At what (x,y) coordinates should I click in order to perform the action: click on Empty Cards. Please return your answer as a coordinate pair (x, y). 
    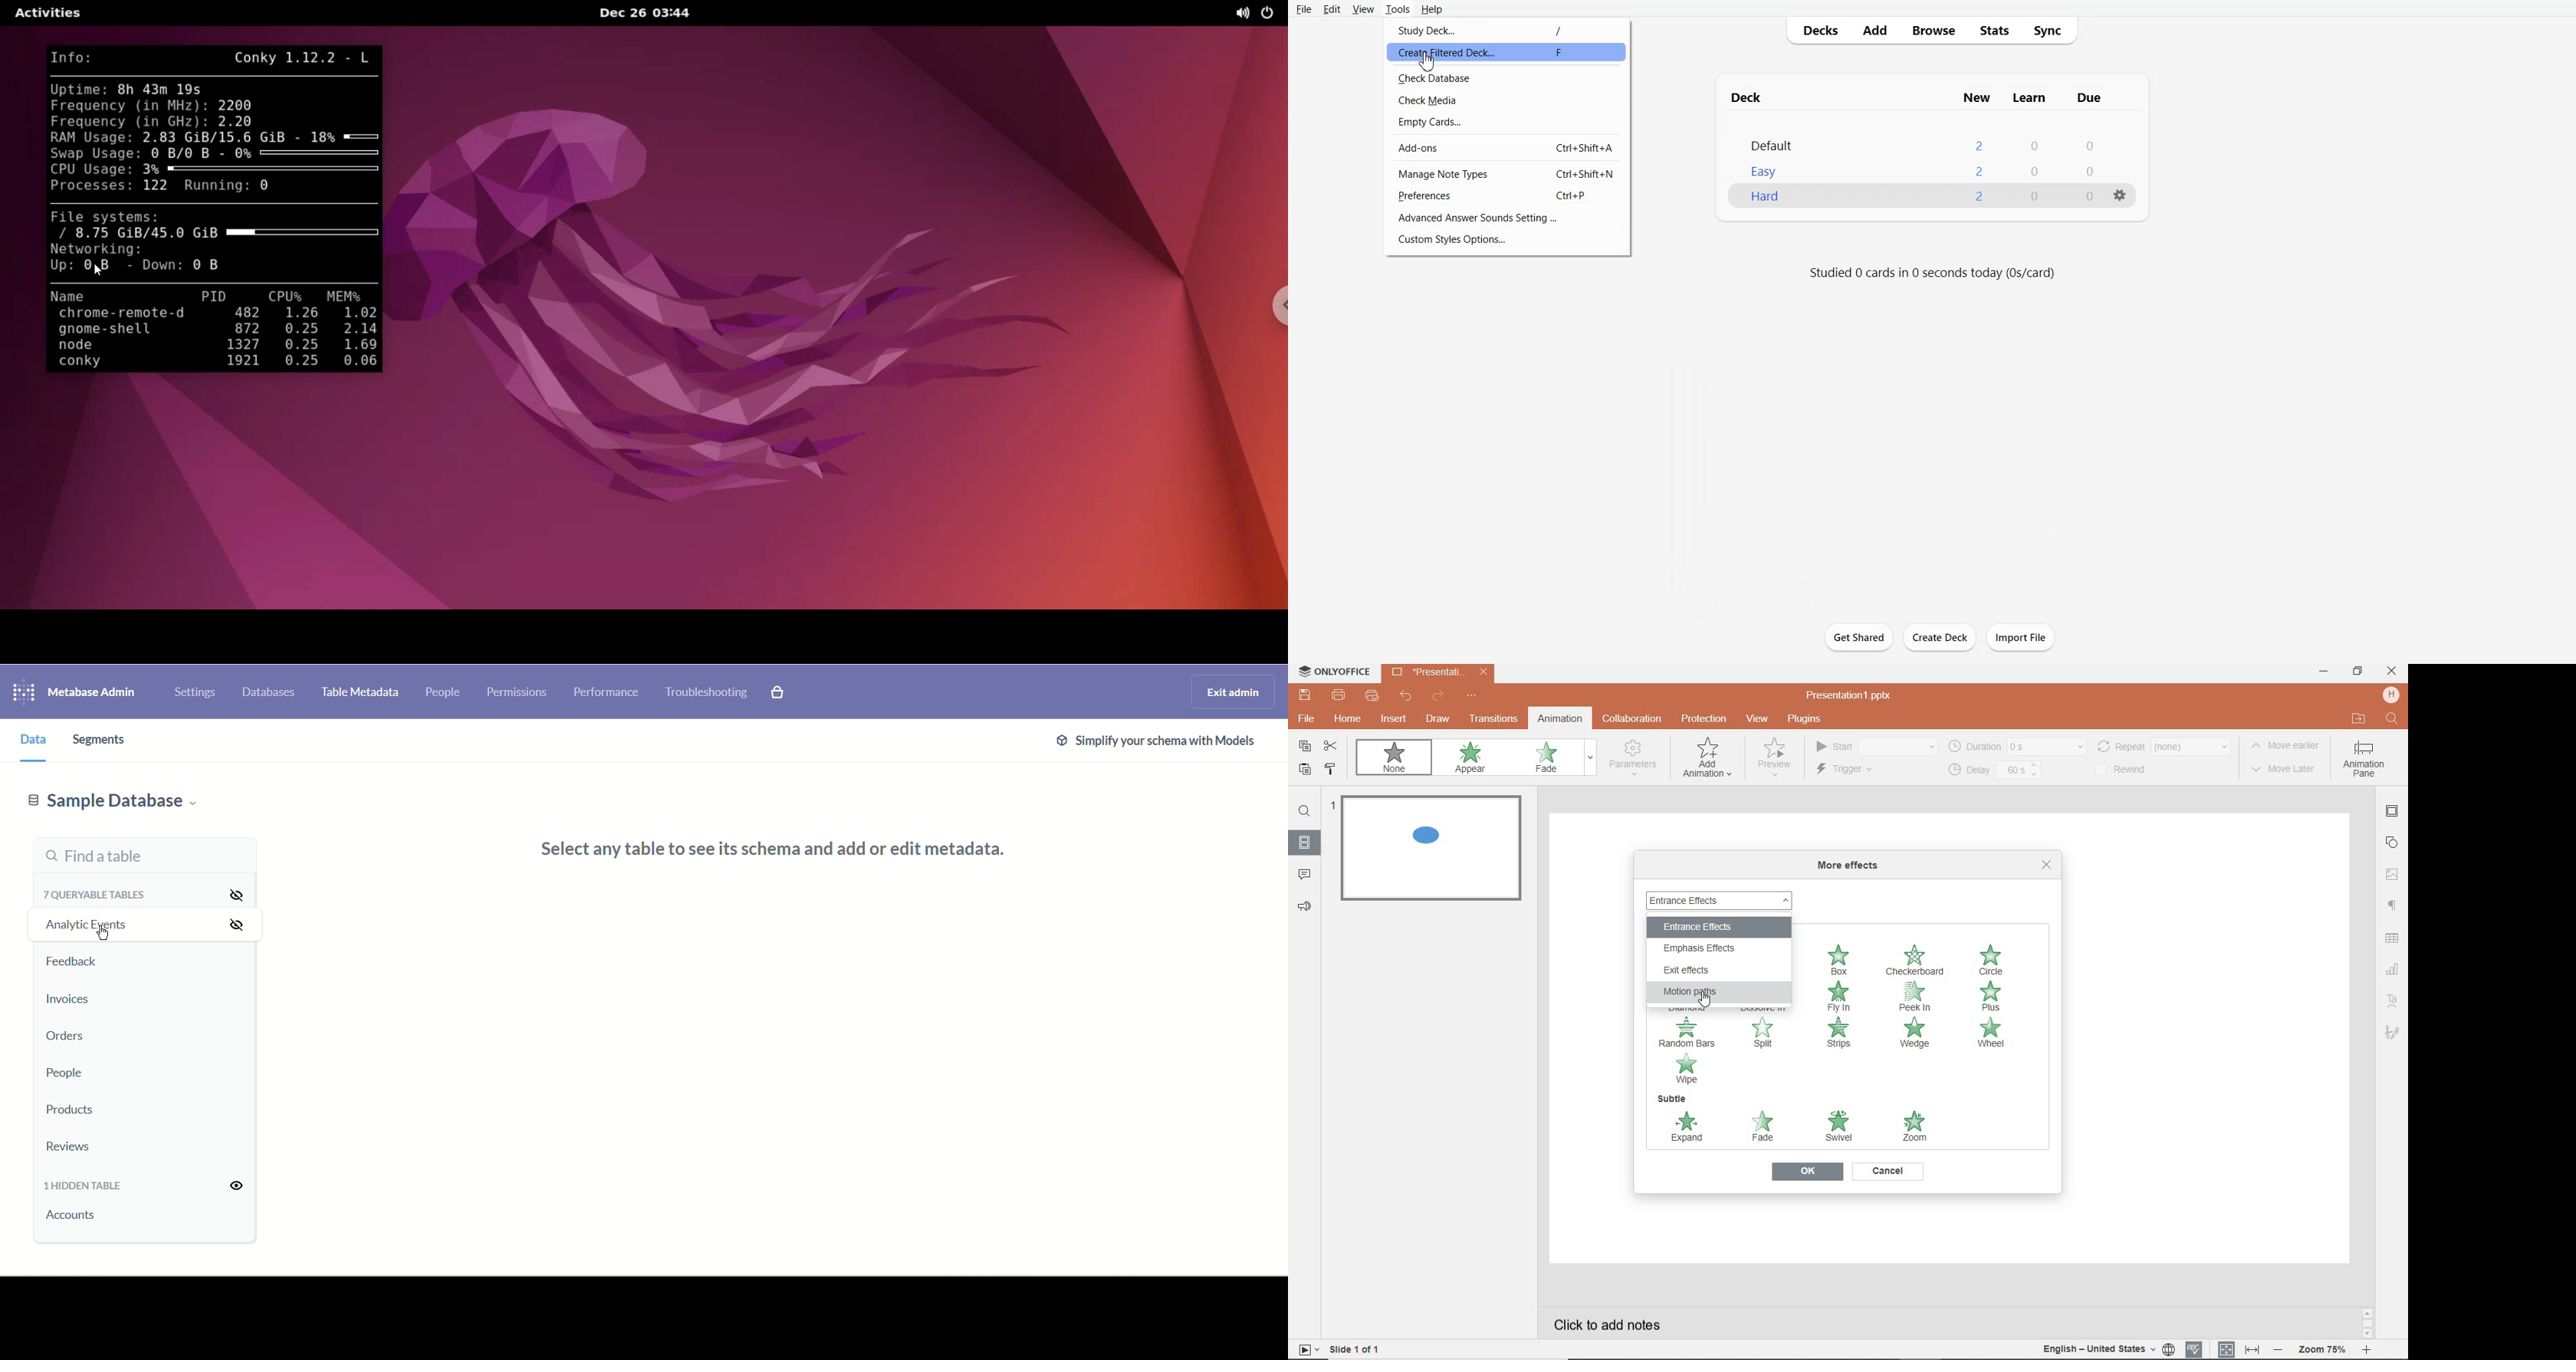
    Looking at the image, I should click on (1507, 121).